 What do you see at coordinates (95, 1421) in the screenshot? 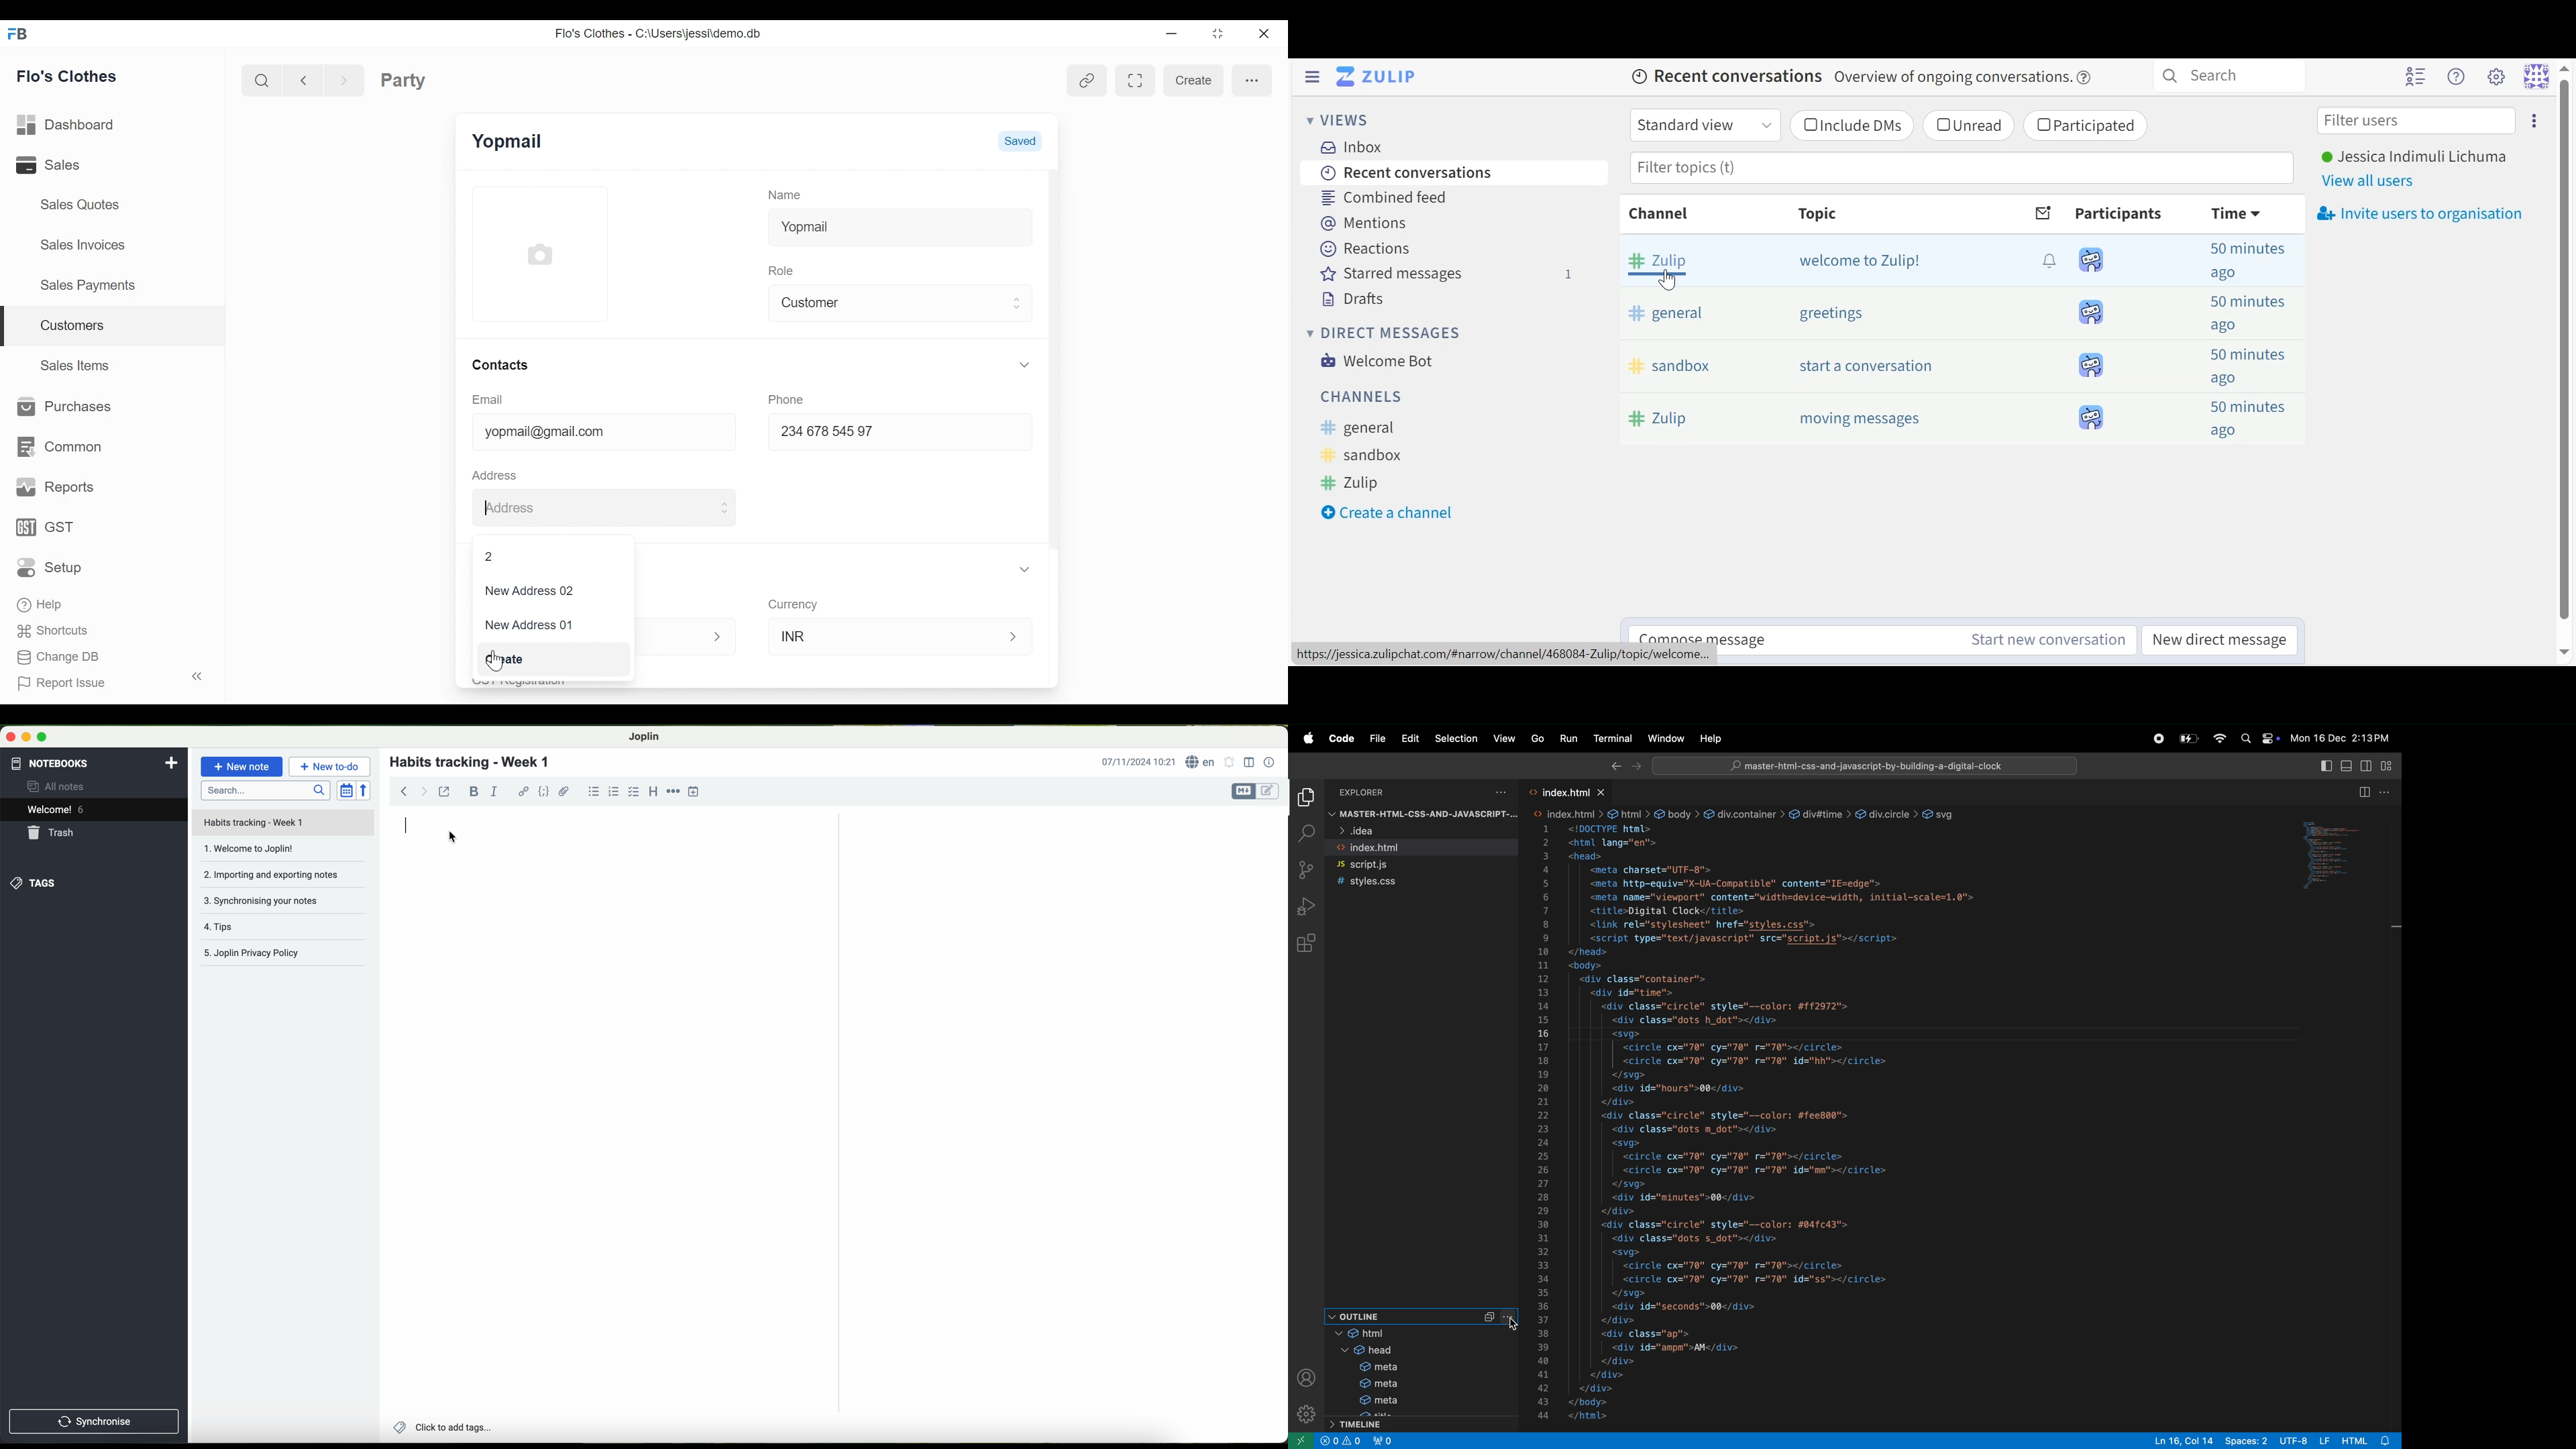
I see `synchronise button` at bounding box center [95, 1421].